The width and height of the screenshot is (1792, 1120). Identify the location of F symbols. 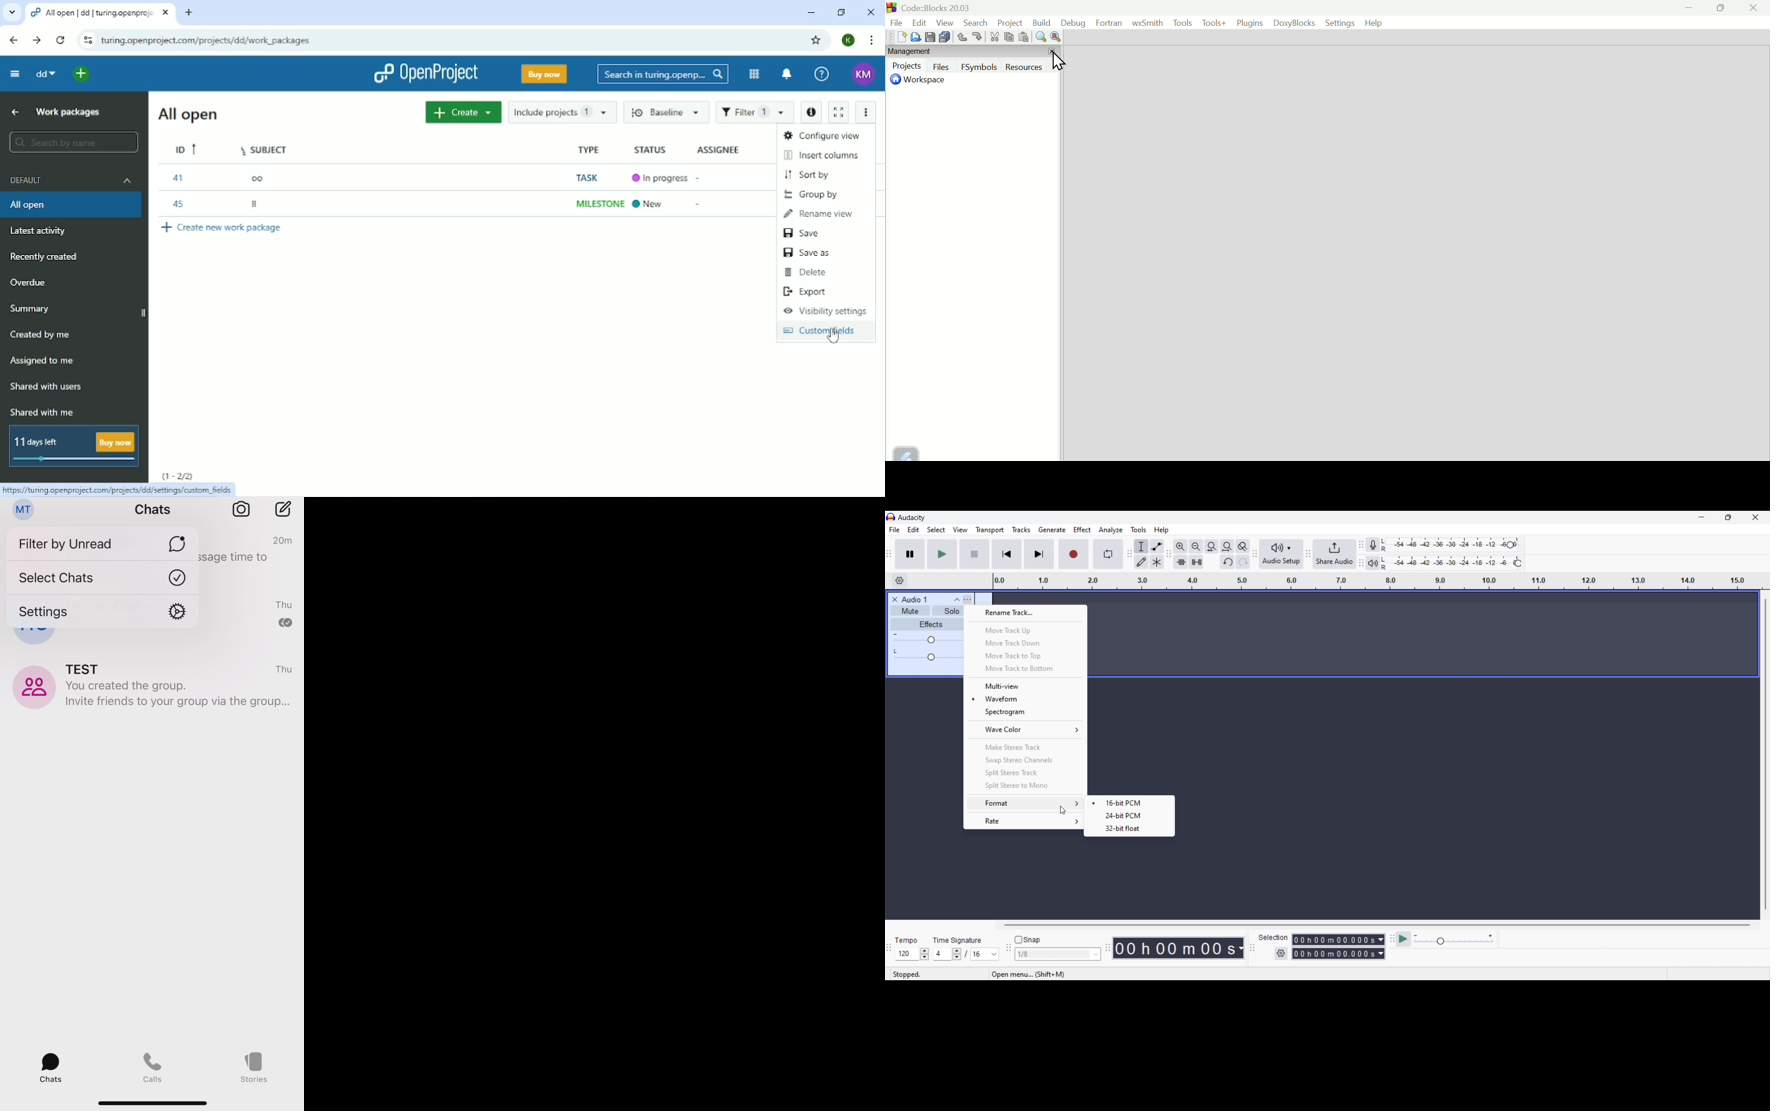
(979, 67).